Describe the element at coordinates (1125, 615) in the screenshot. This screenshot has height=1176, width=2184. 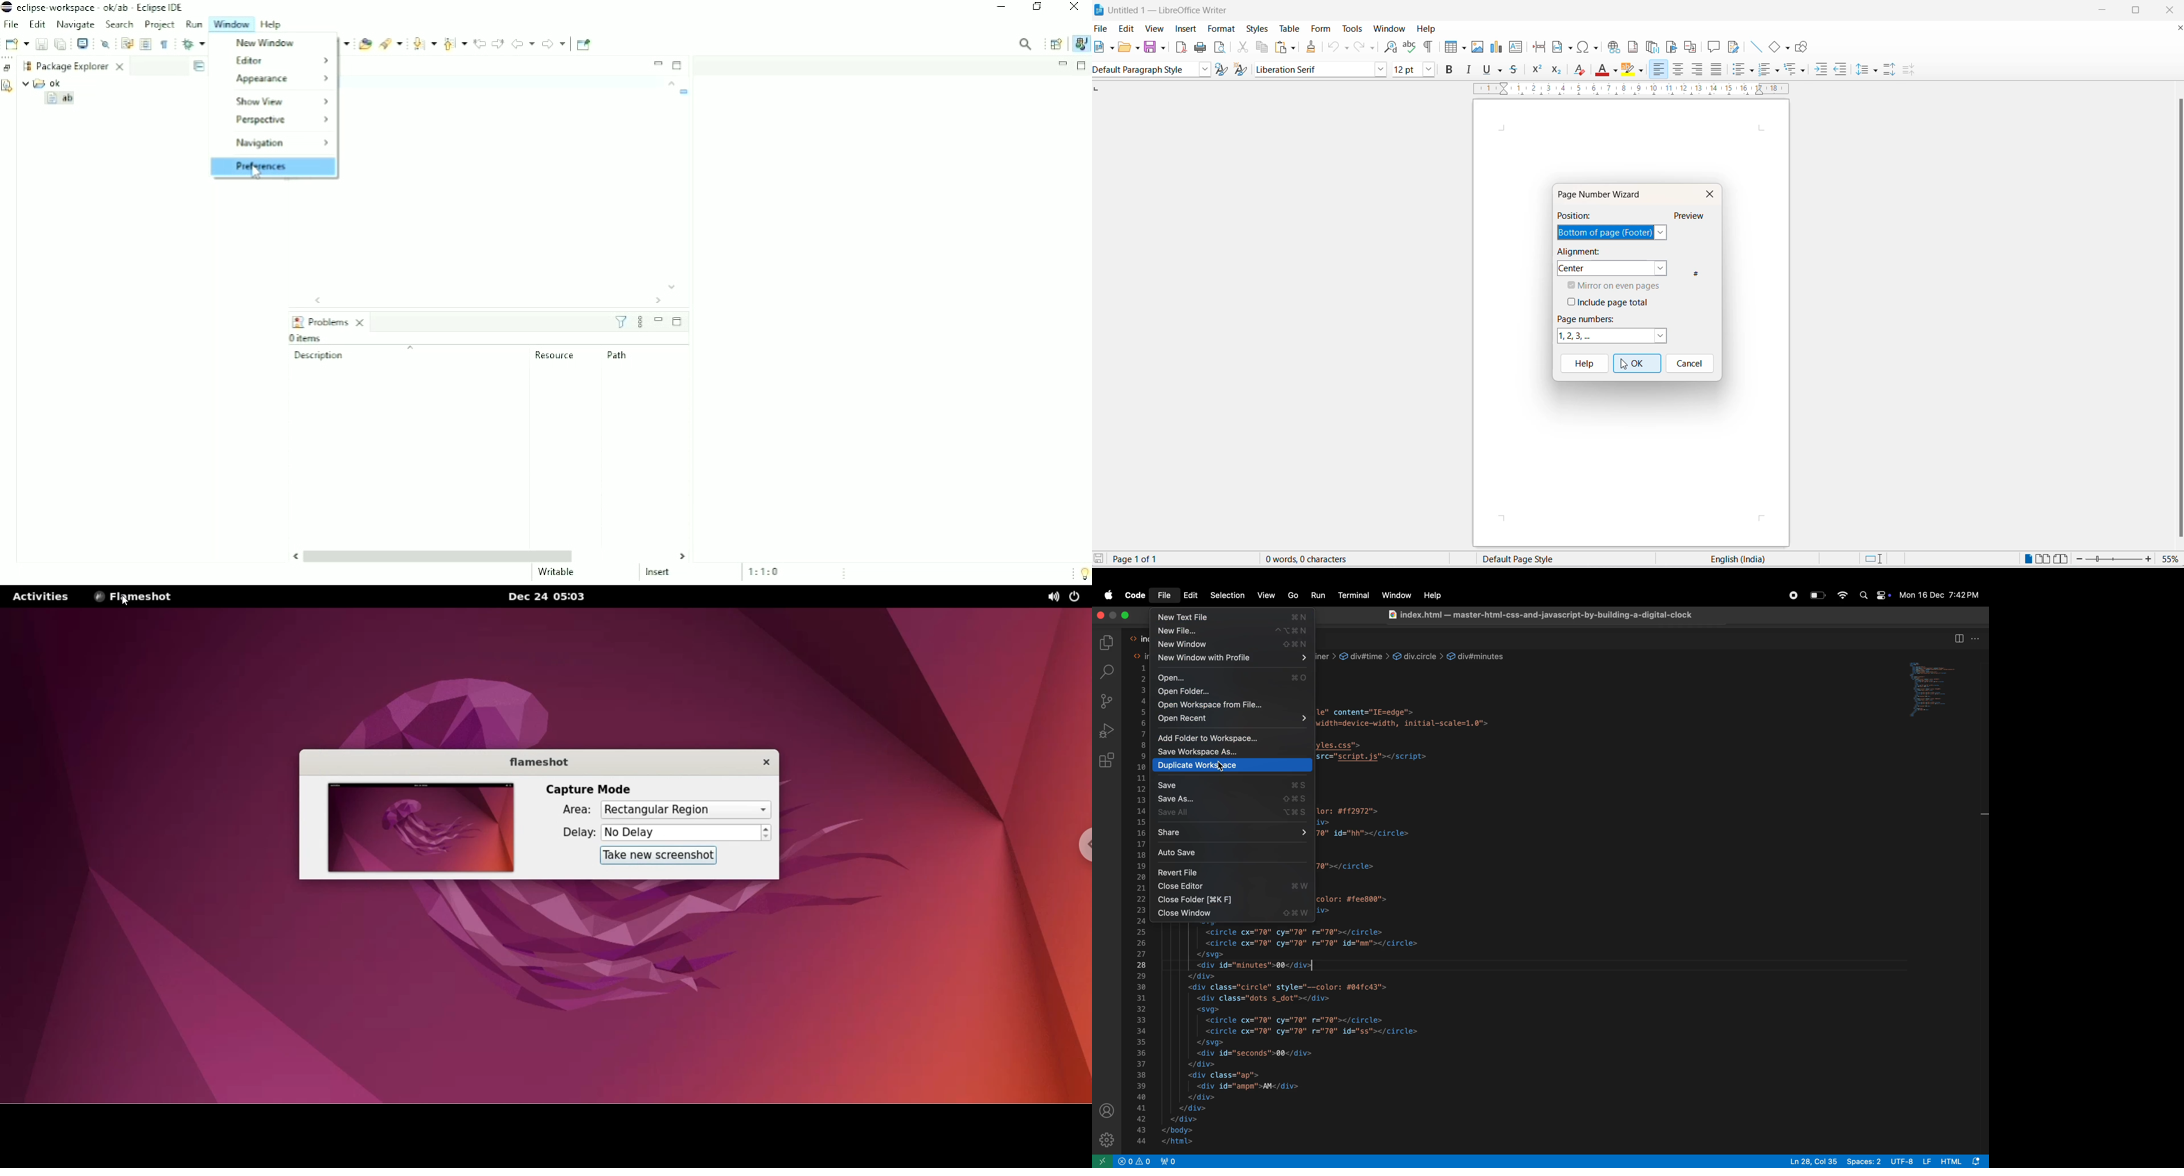
I see `maximize` at that location.